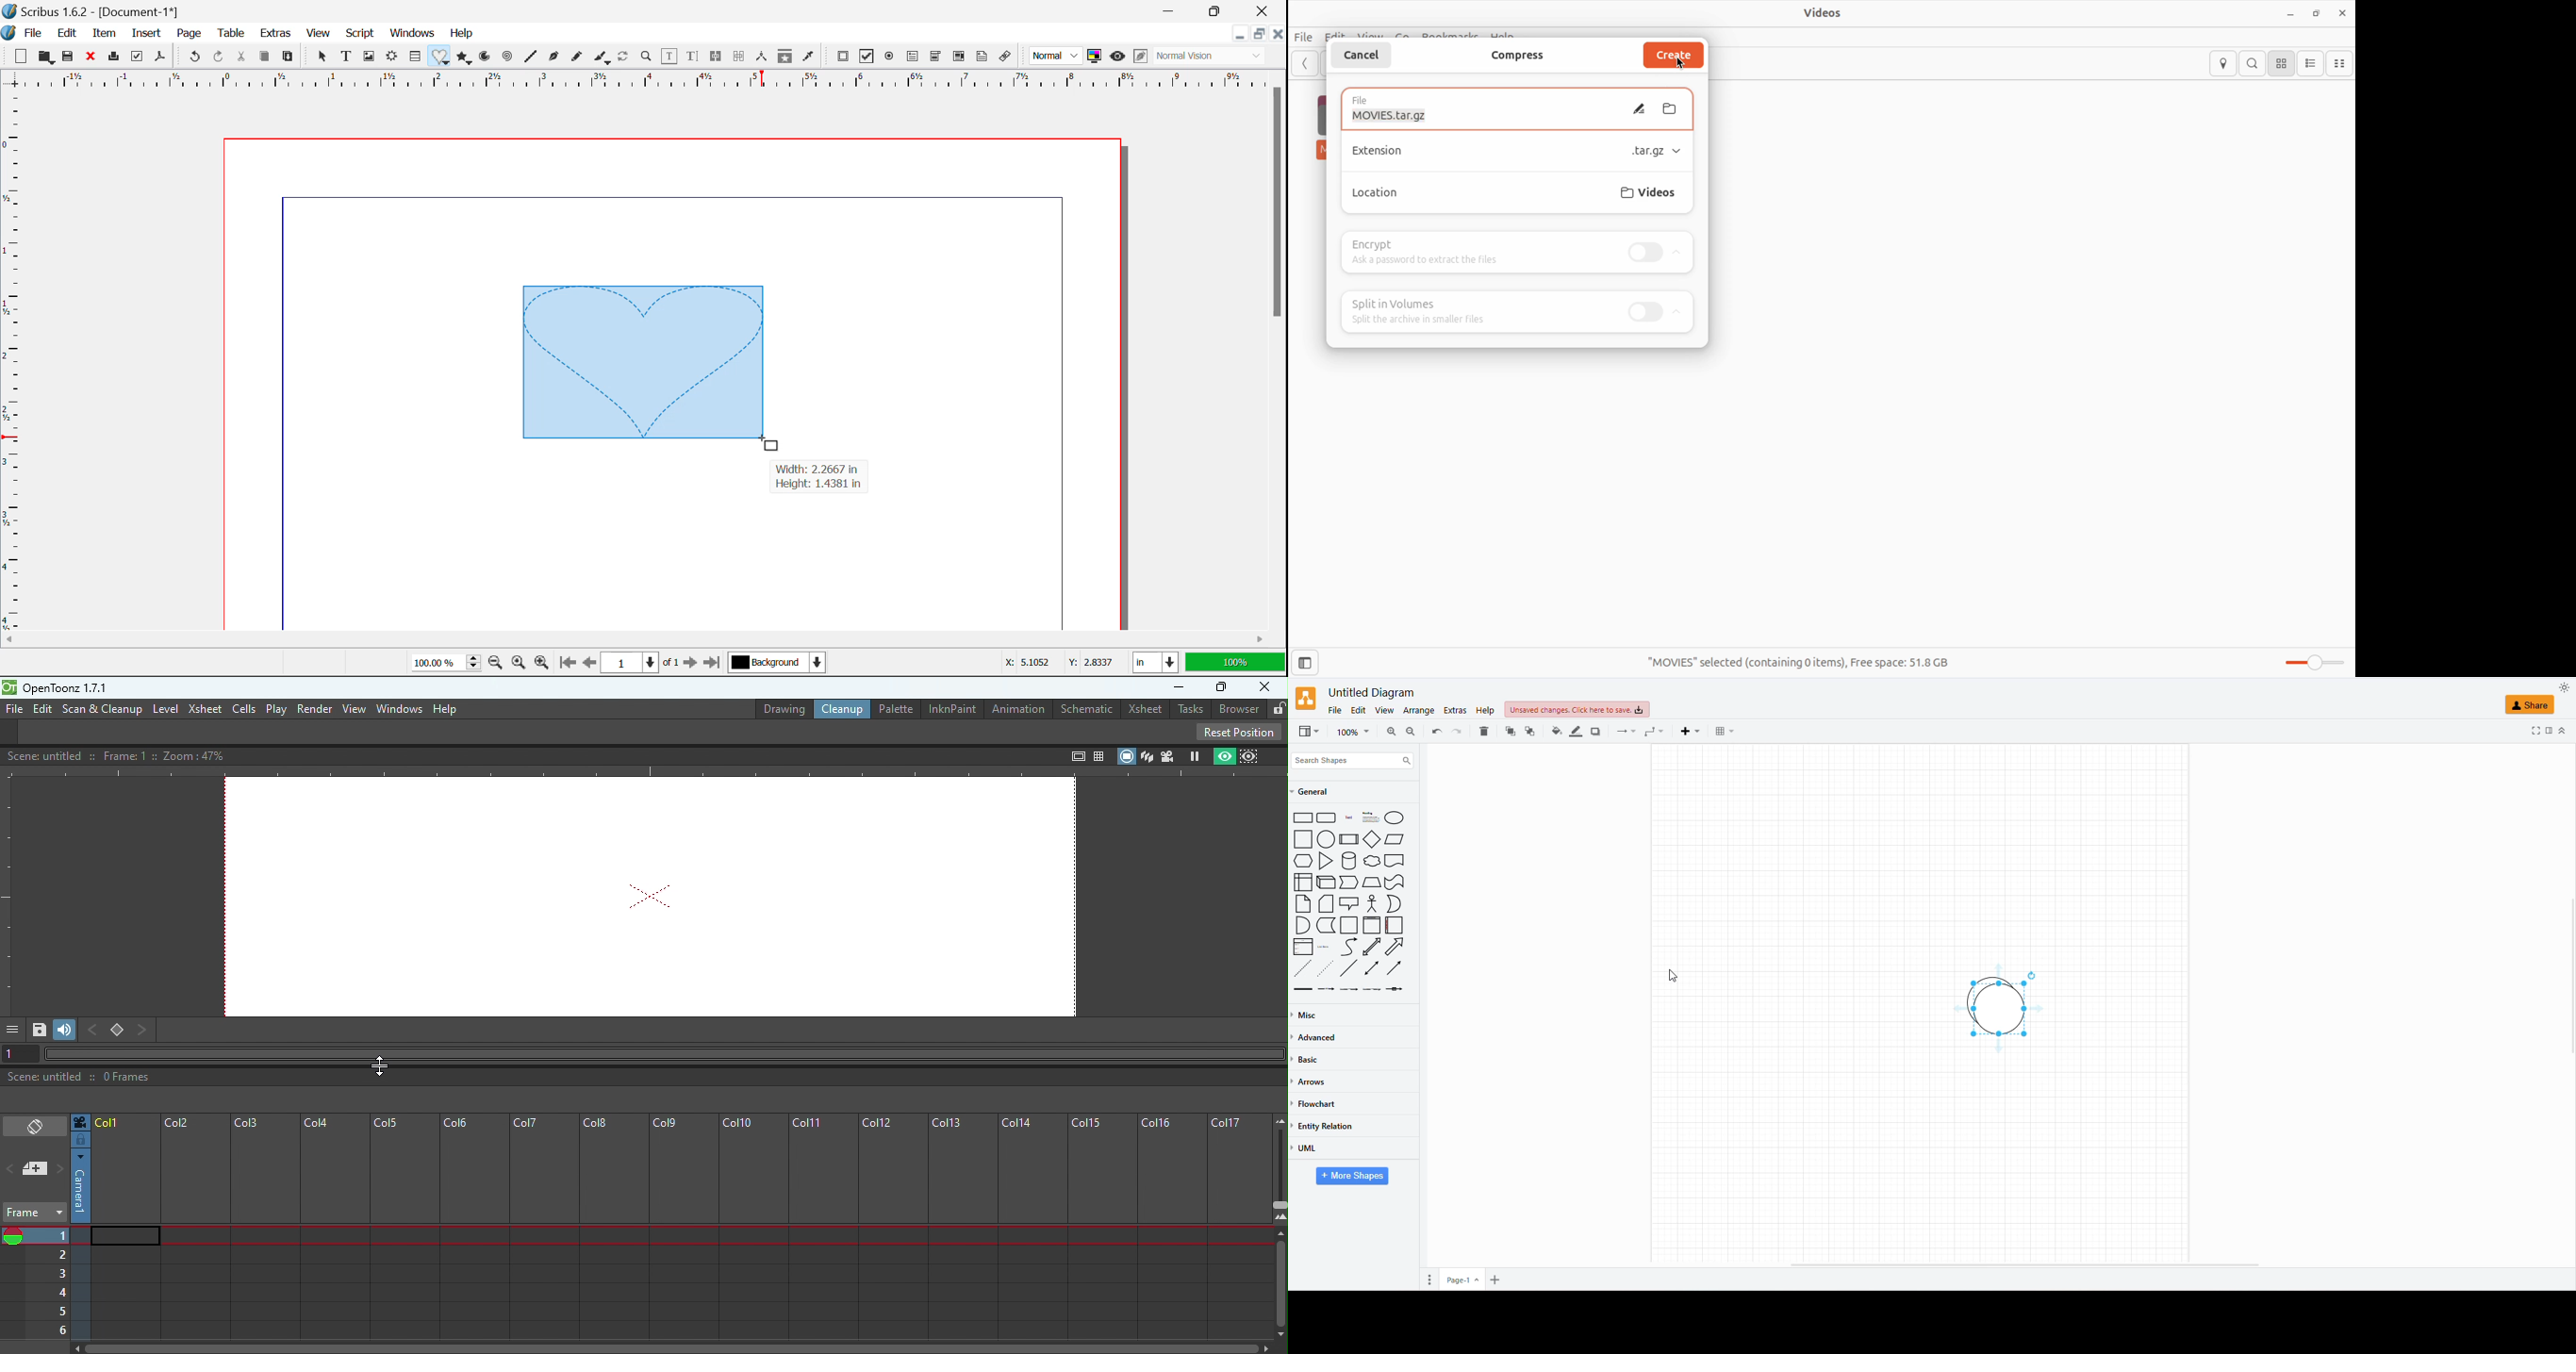  I want to click on Print, so click(116, 57).